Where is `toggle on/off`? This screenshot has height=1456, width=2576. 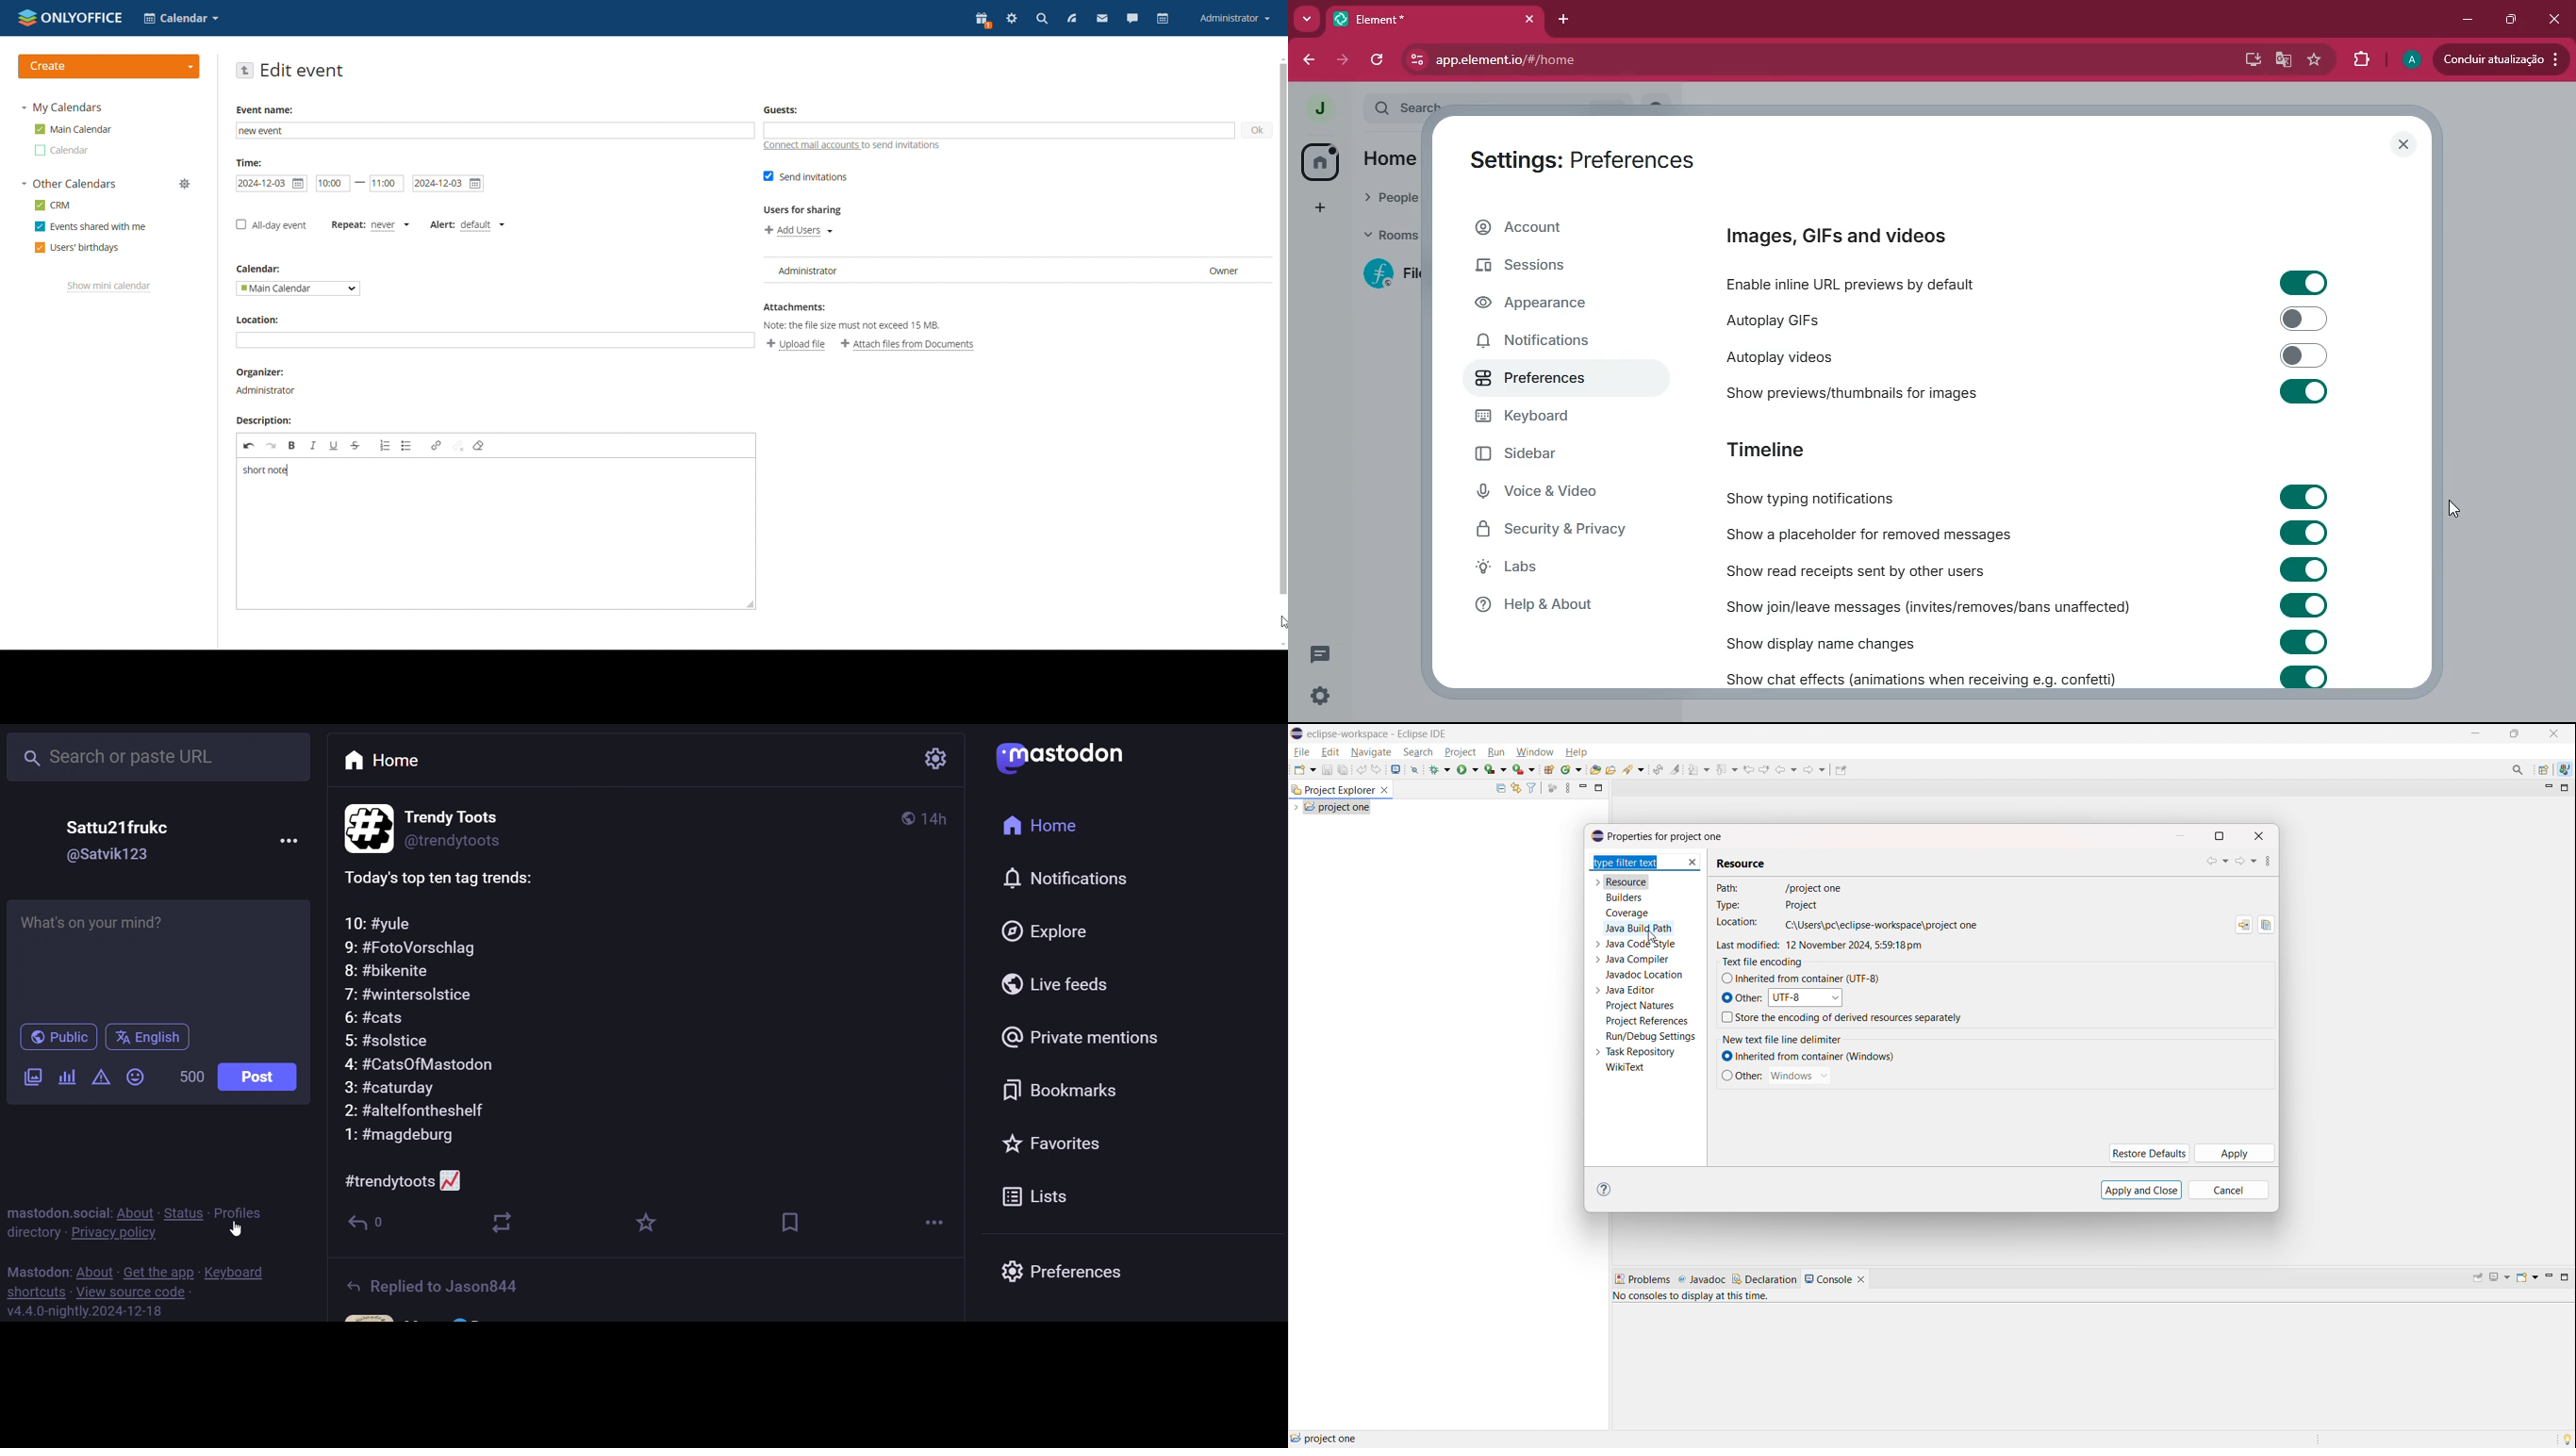
toggle on/off is located at coordinates (2304, 319).